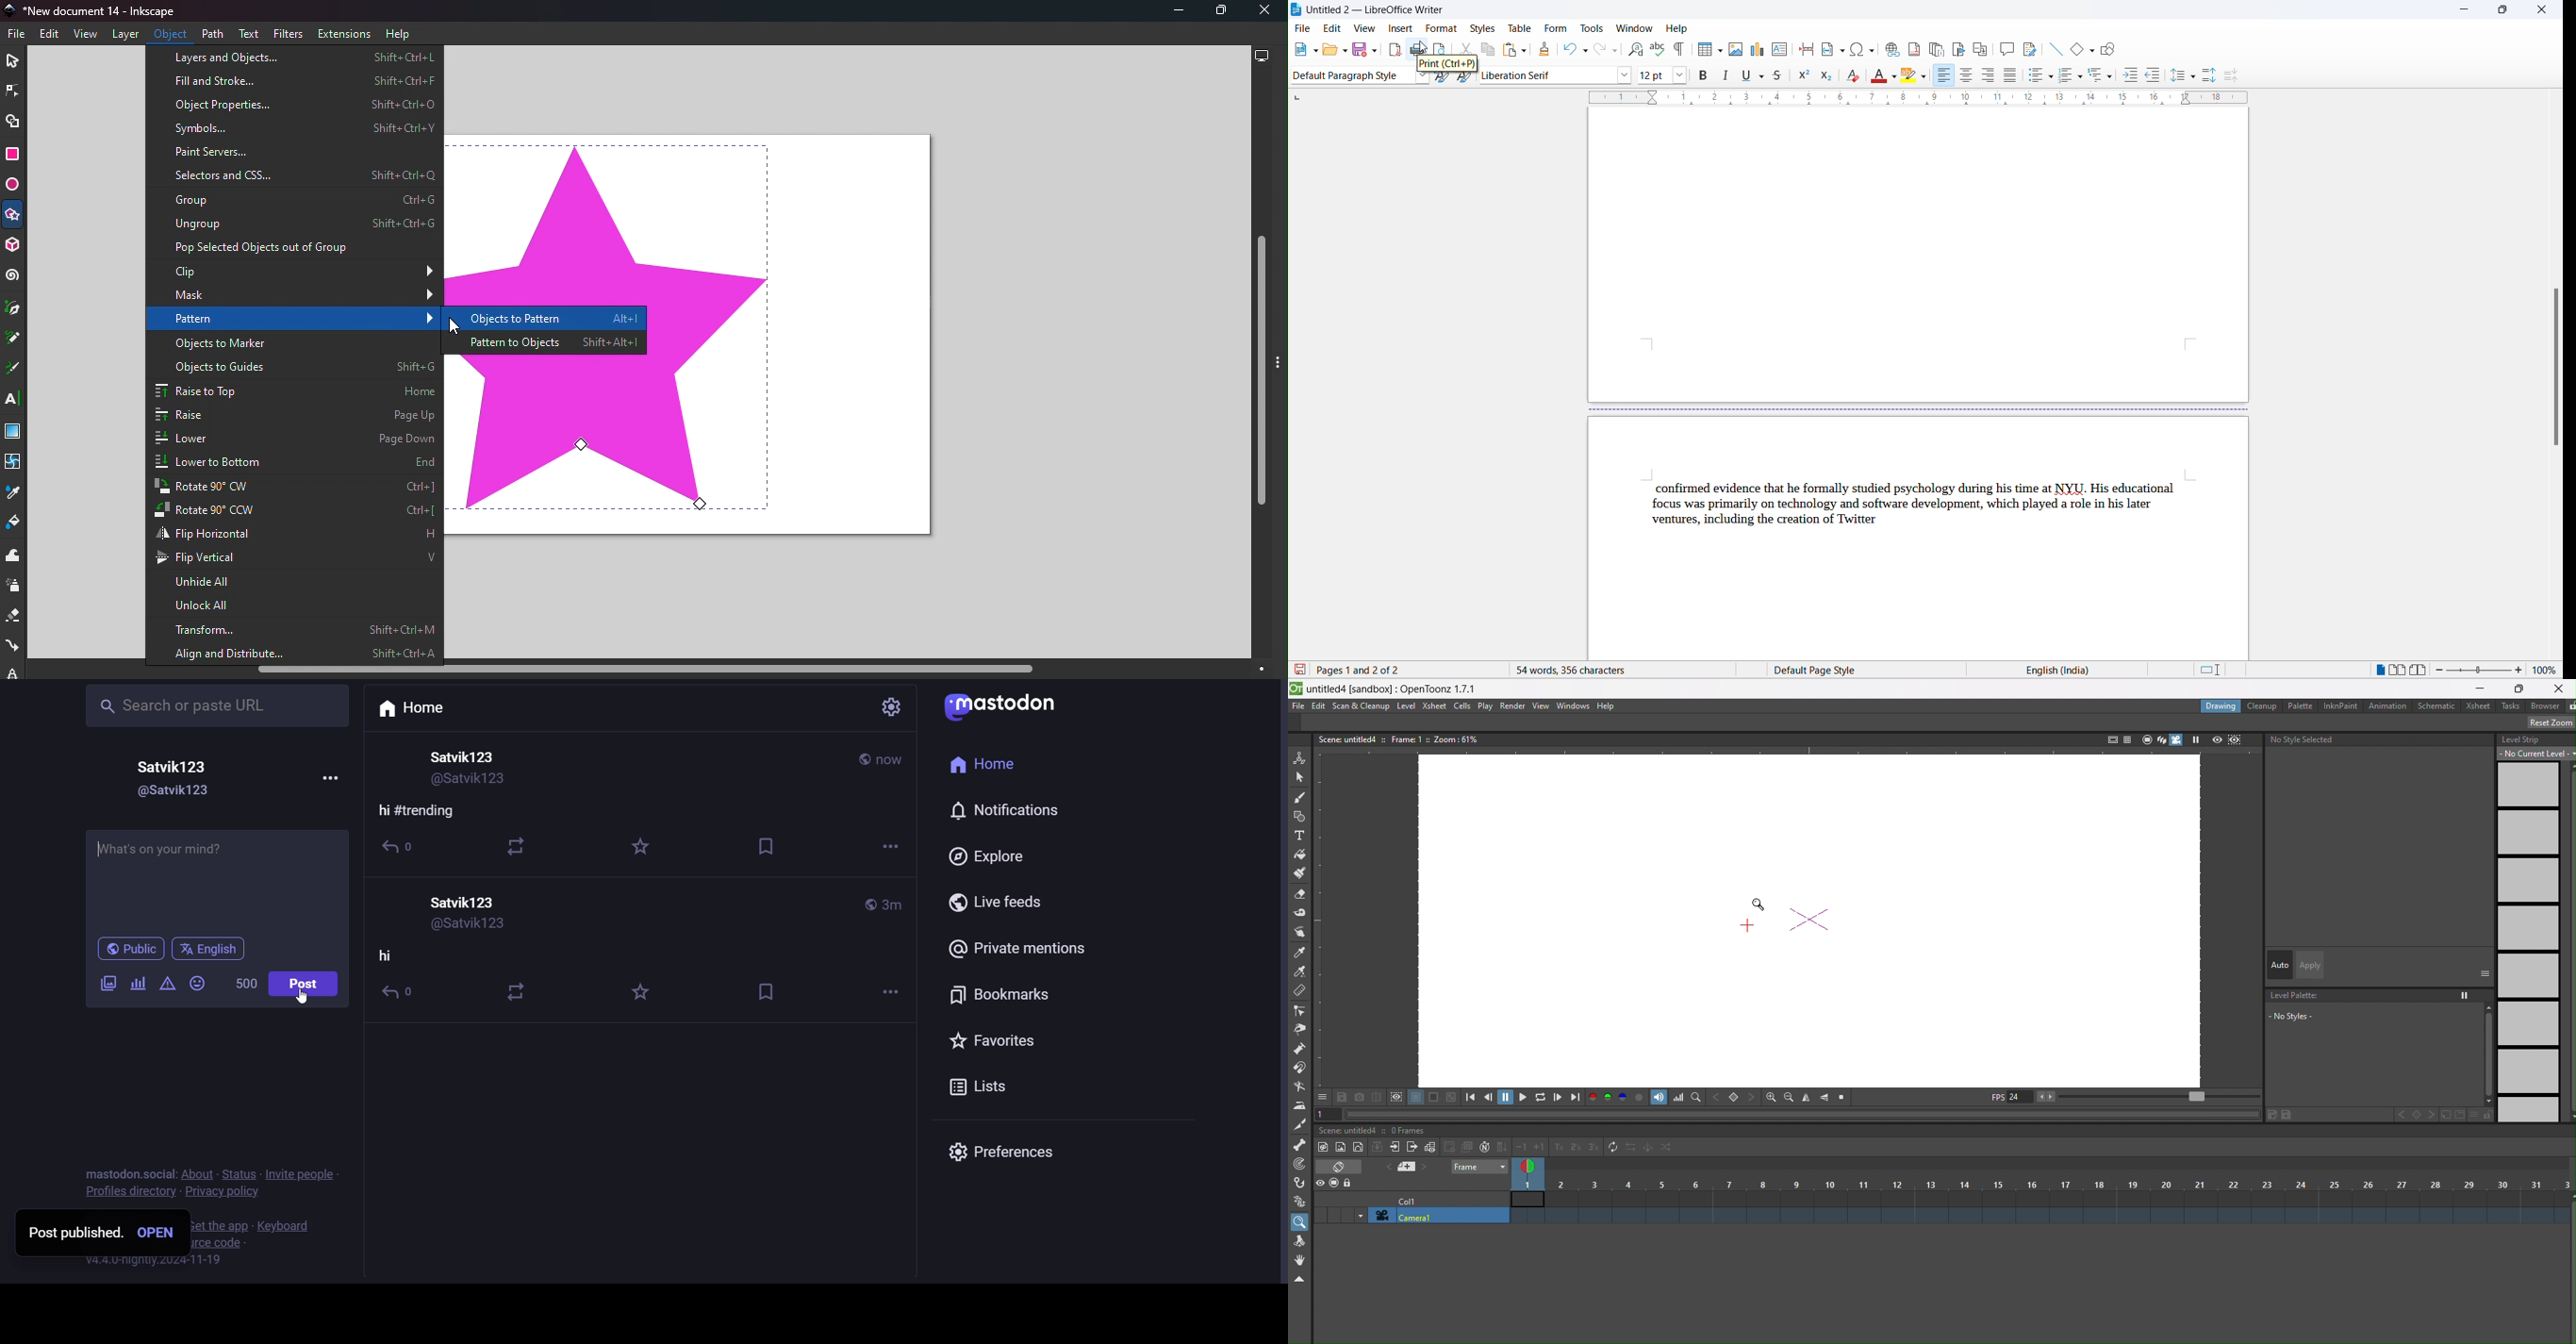  What do you see at coordinates (1464, 706) in the screenshot?
I see `cells` at bounding box center [1464, 706].